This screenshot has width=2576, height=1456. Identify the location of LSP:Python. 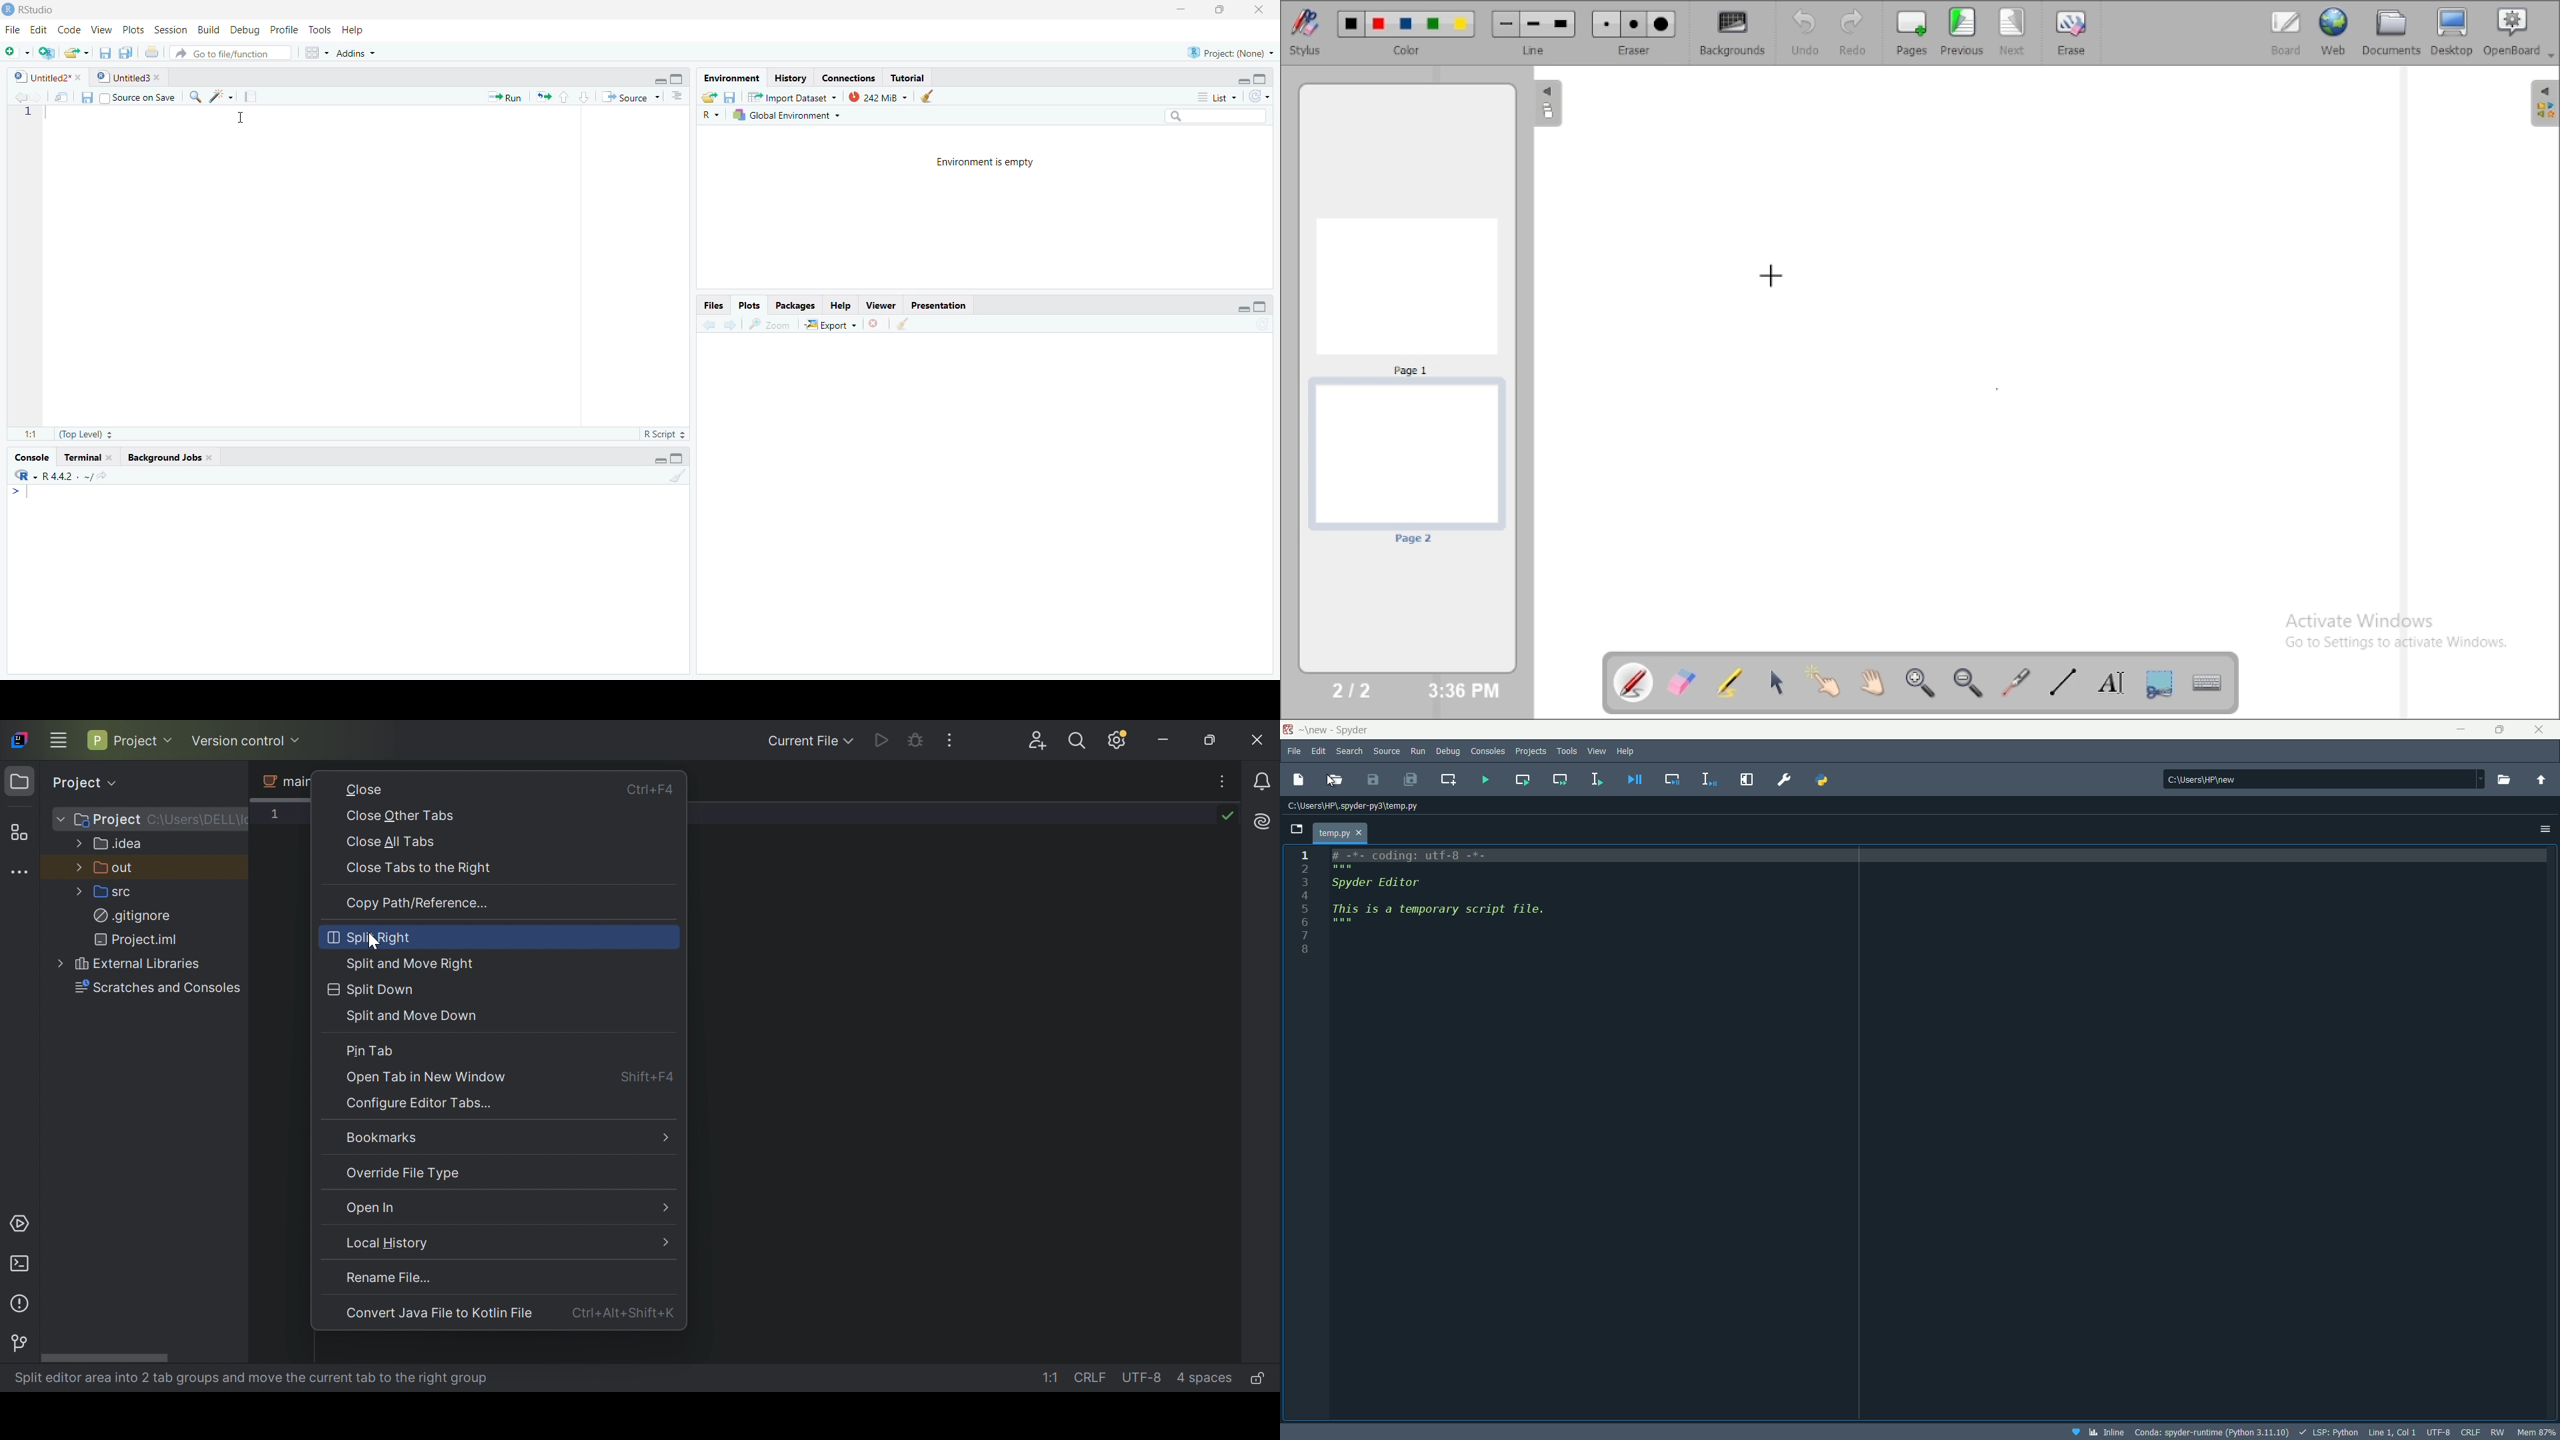
(2329, 1432).